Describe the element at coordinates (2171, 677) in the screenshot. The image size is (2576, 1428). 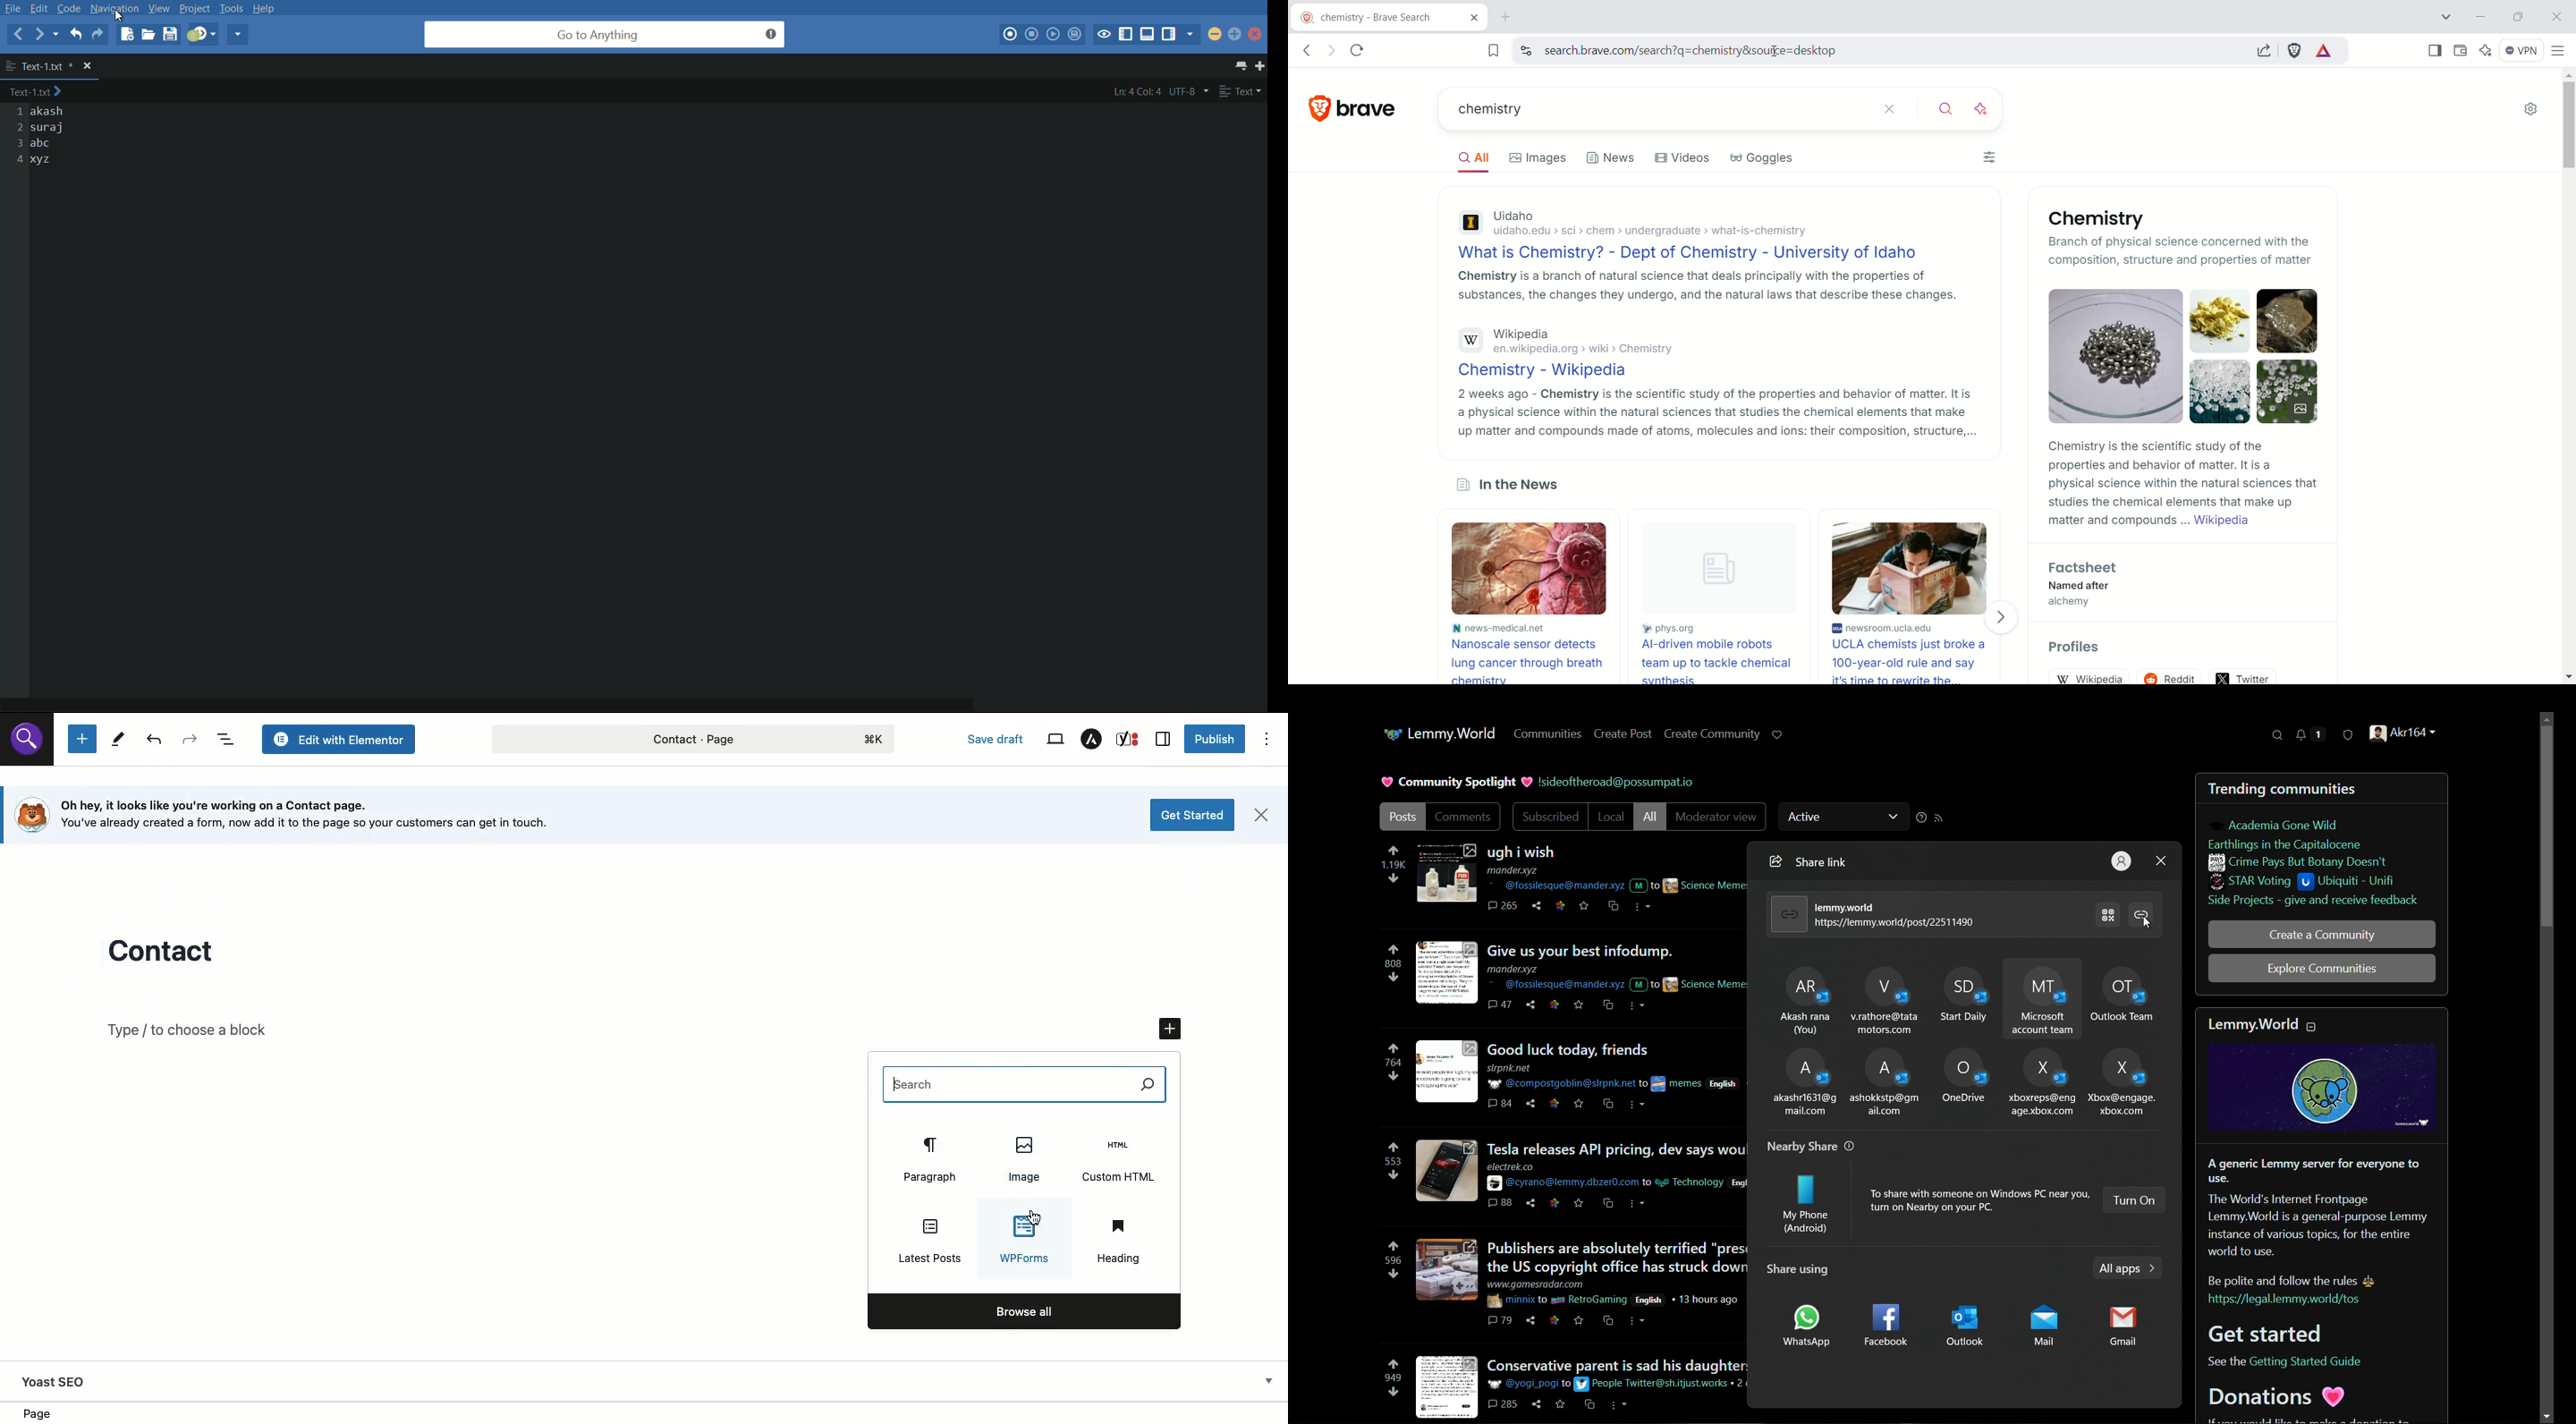
I see `reddit` at that location.